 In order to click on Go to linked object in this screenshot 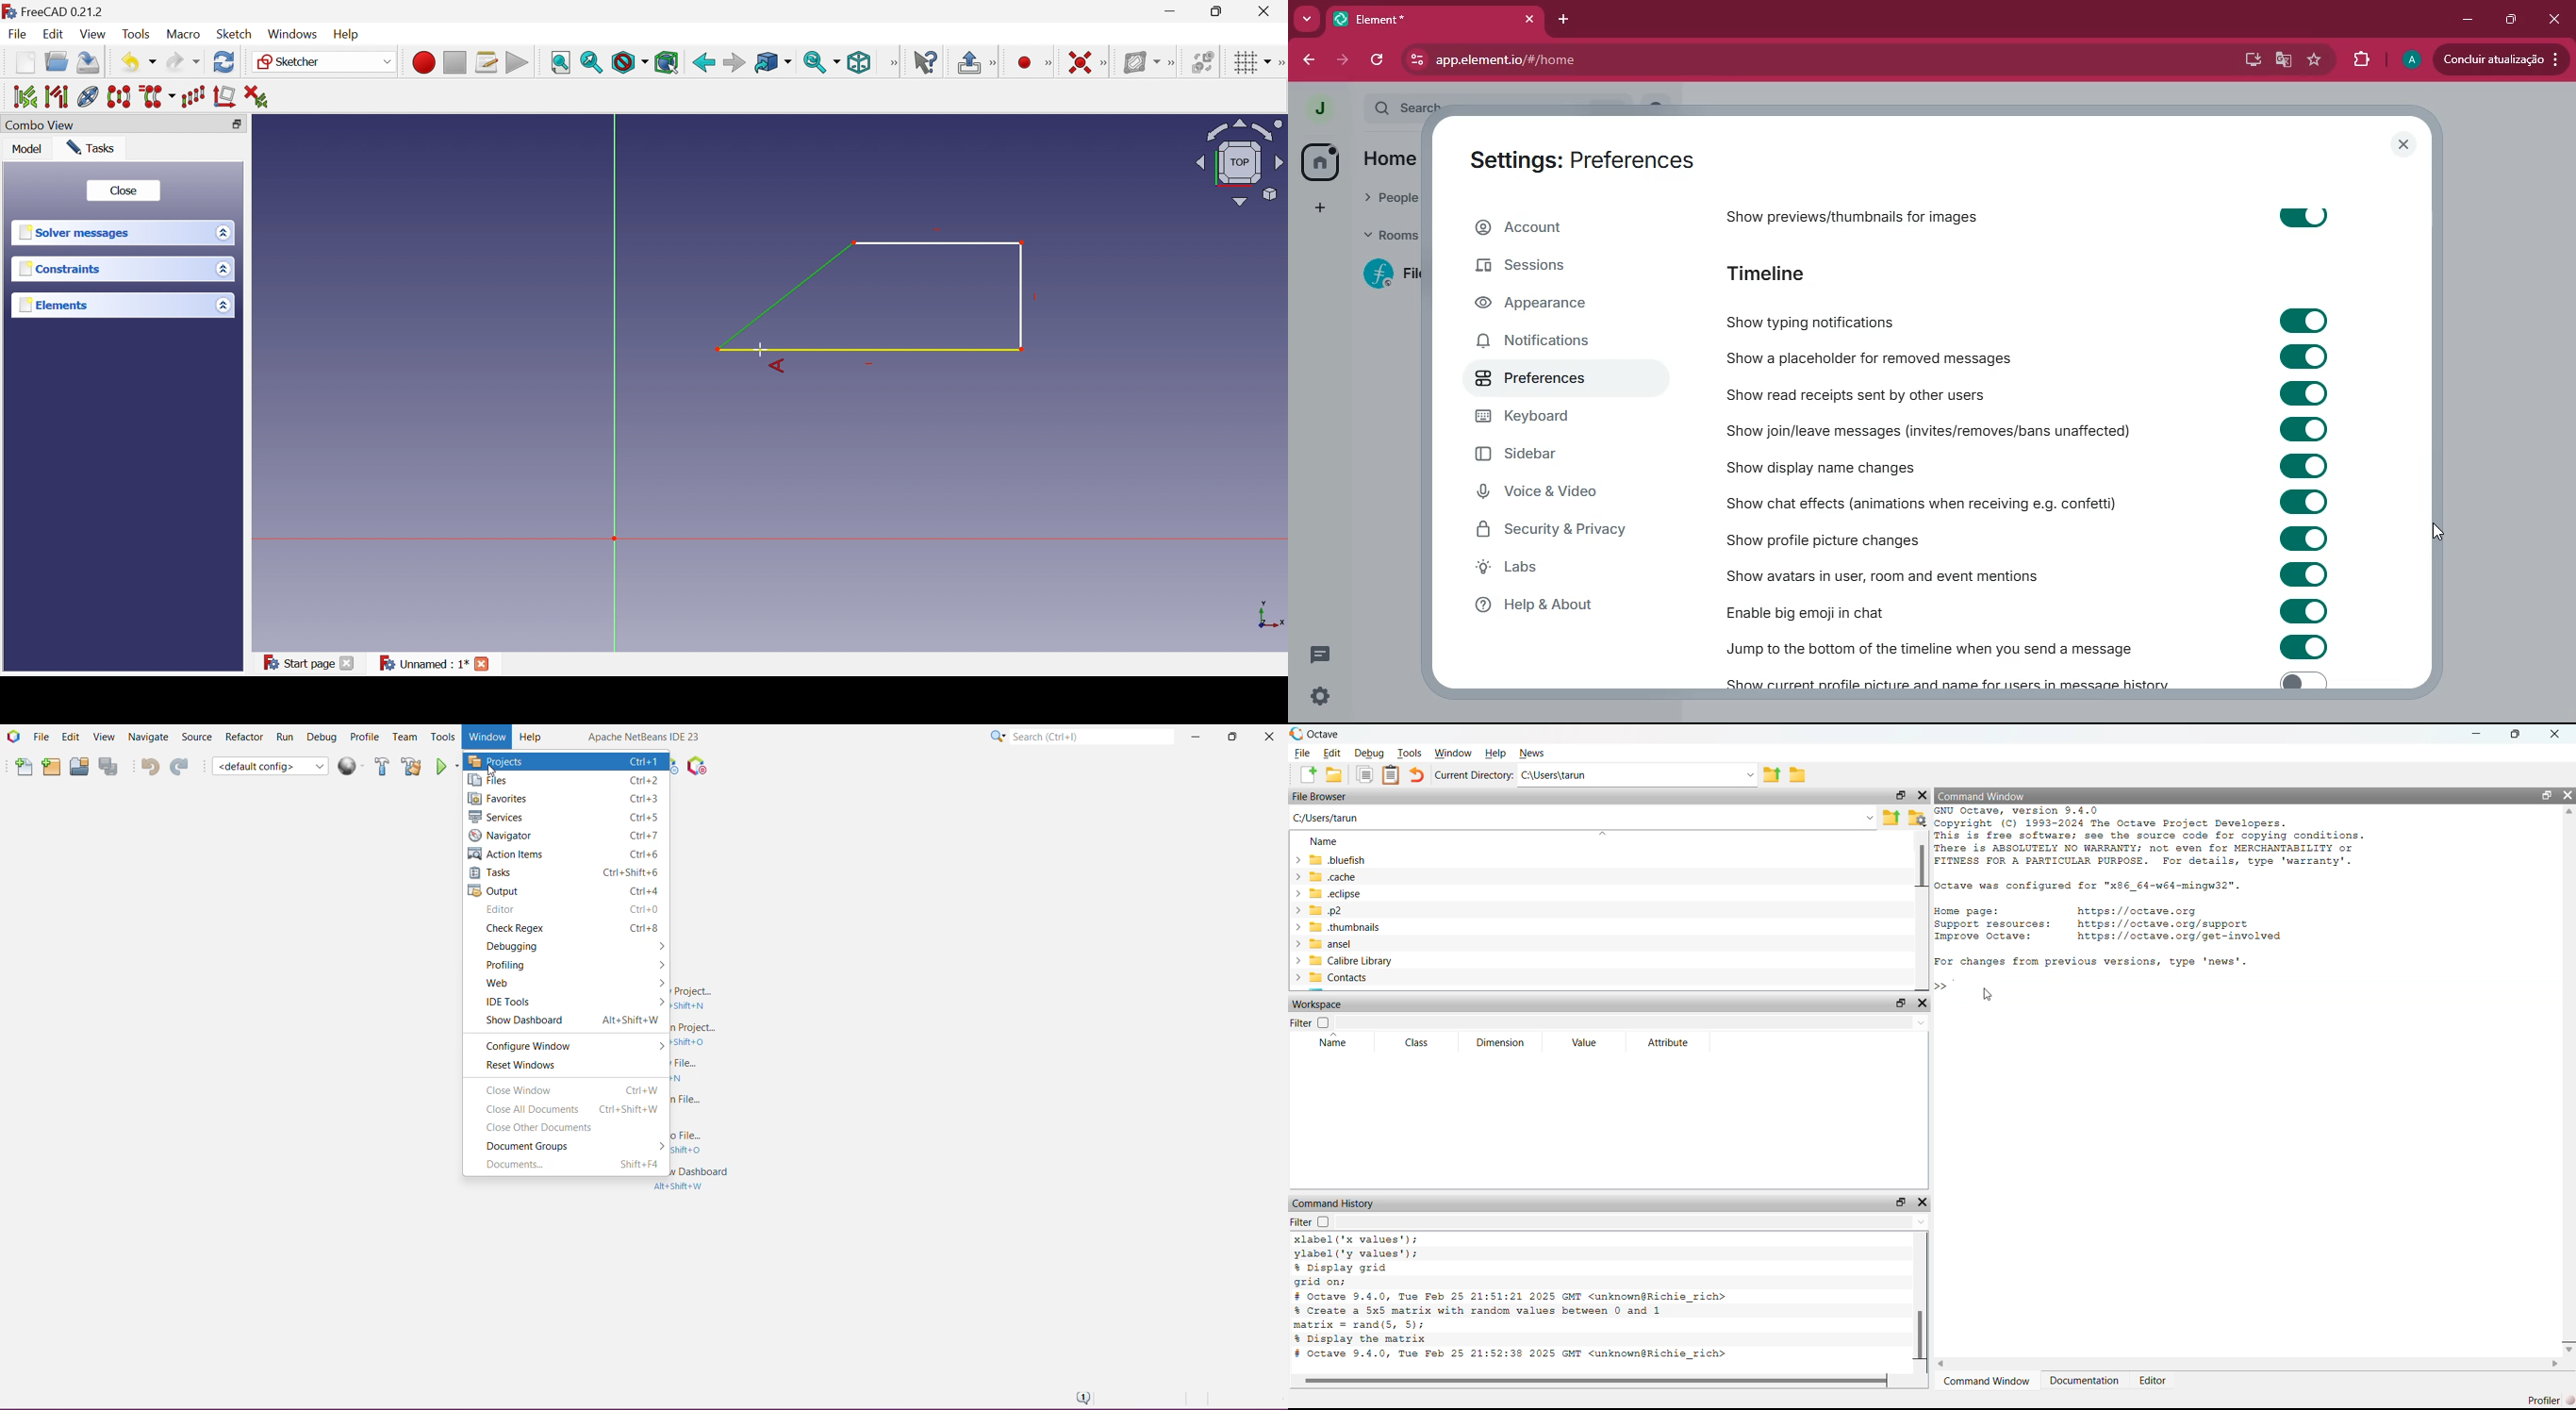, I will do `click(765, 61)`.